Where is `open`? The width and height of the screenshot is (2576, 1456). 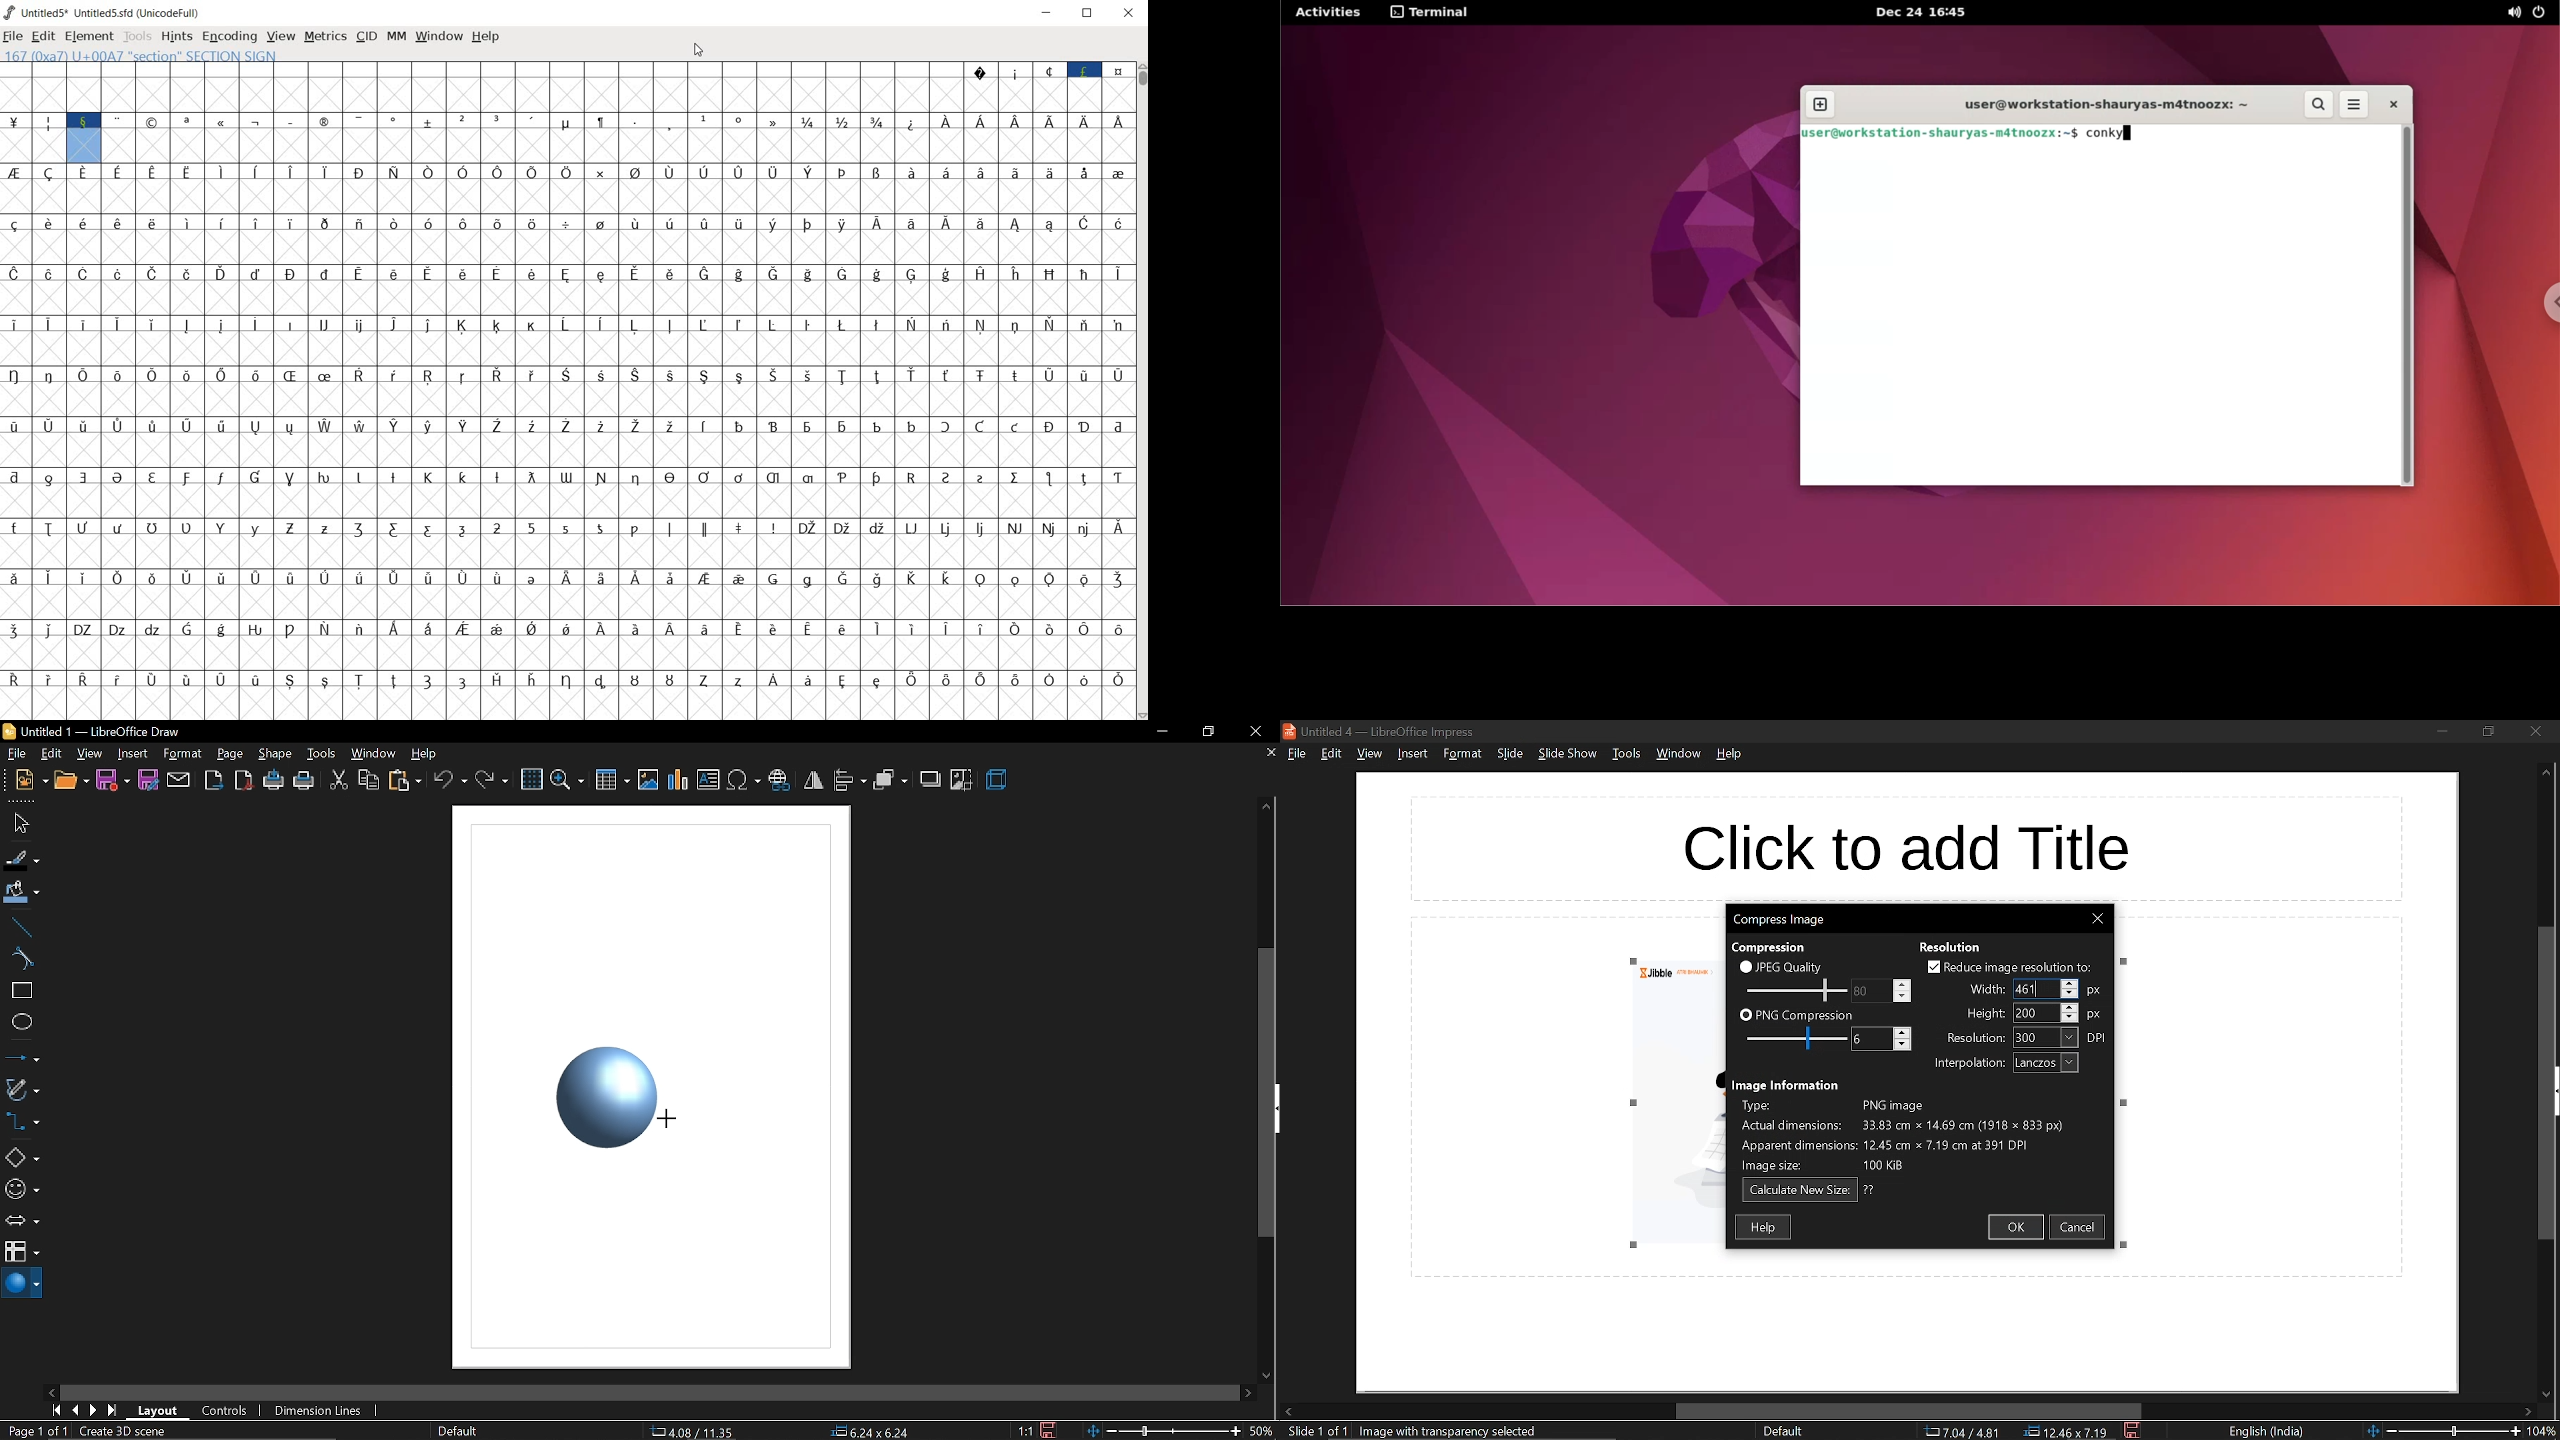 open is located at coordinates (70, 780).